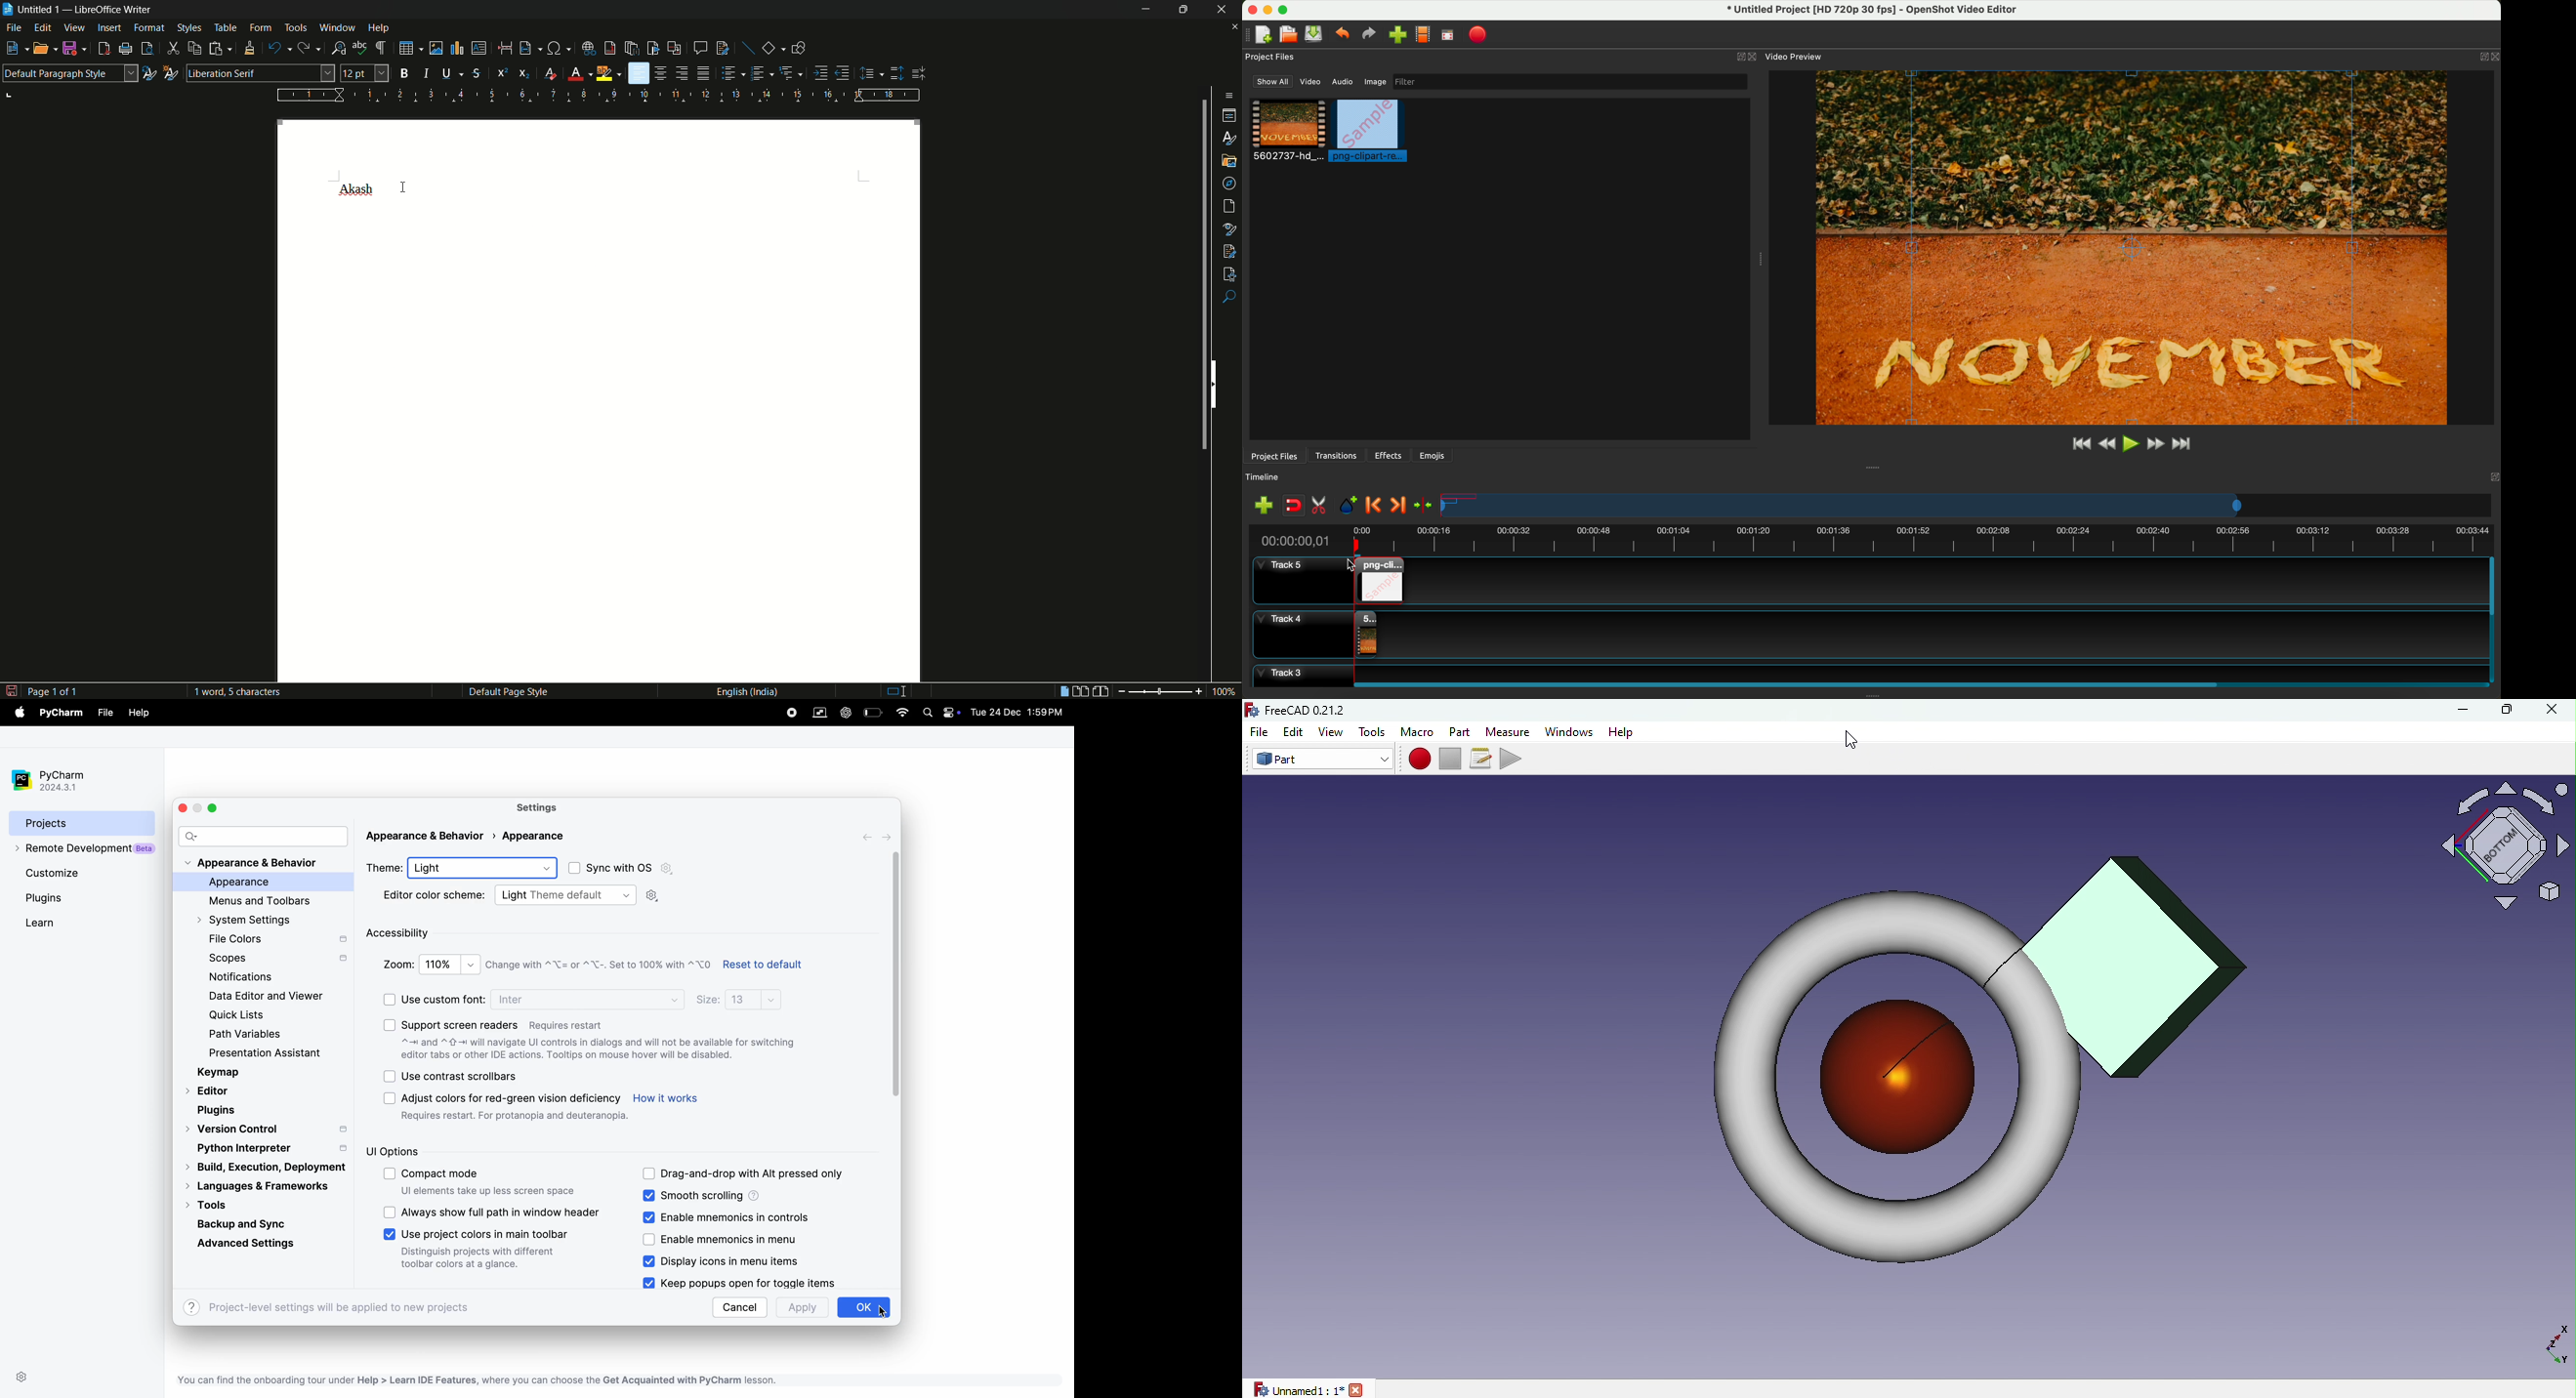 This screenshot has width=2576, height=1400. Describe the element at coordinates (1231, 228) in the screenshot. I see `style inspector` at that location.